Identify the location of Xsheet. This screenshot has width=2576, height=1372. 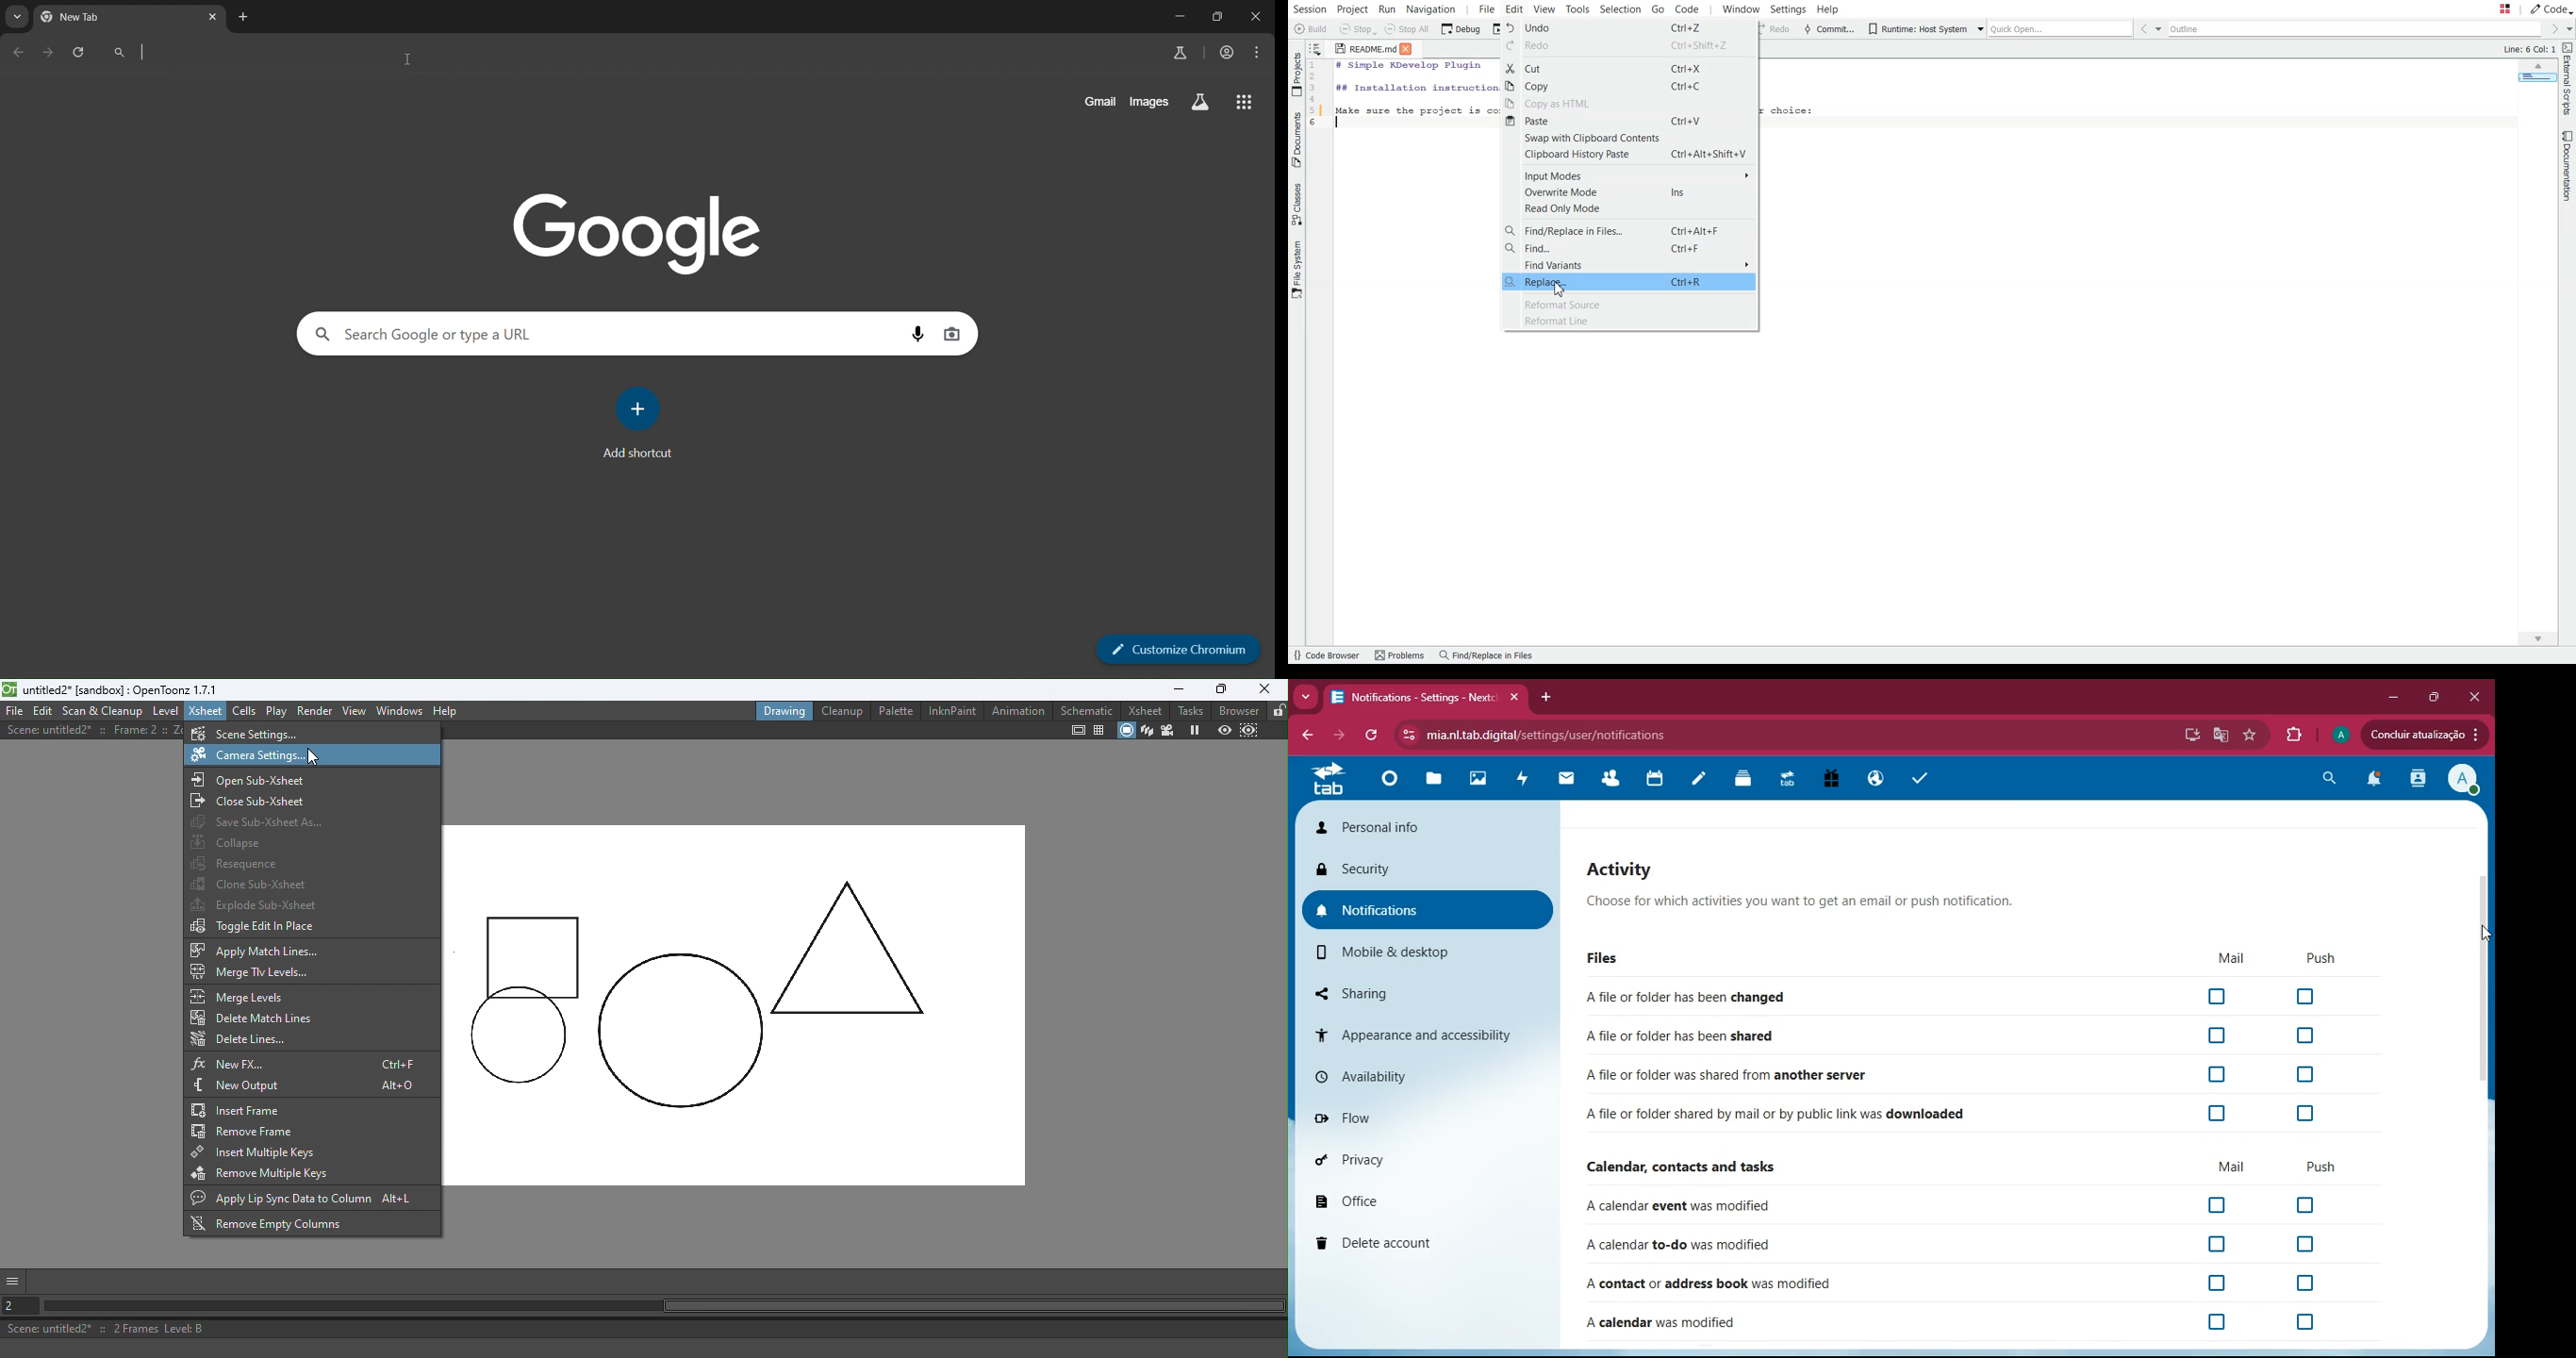
(1144, 710).